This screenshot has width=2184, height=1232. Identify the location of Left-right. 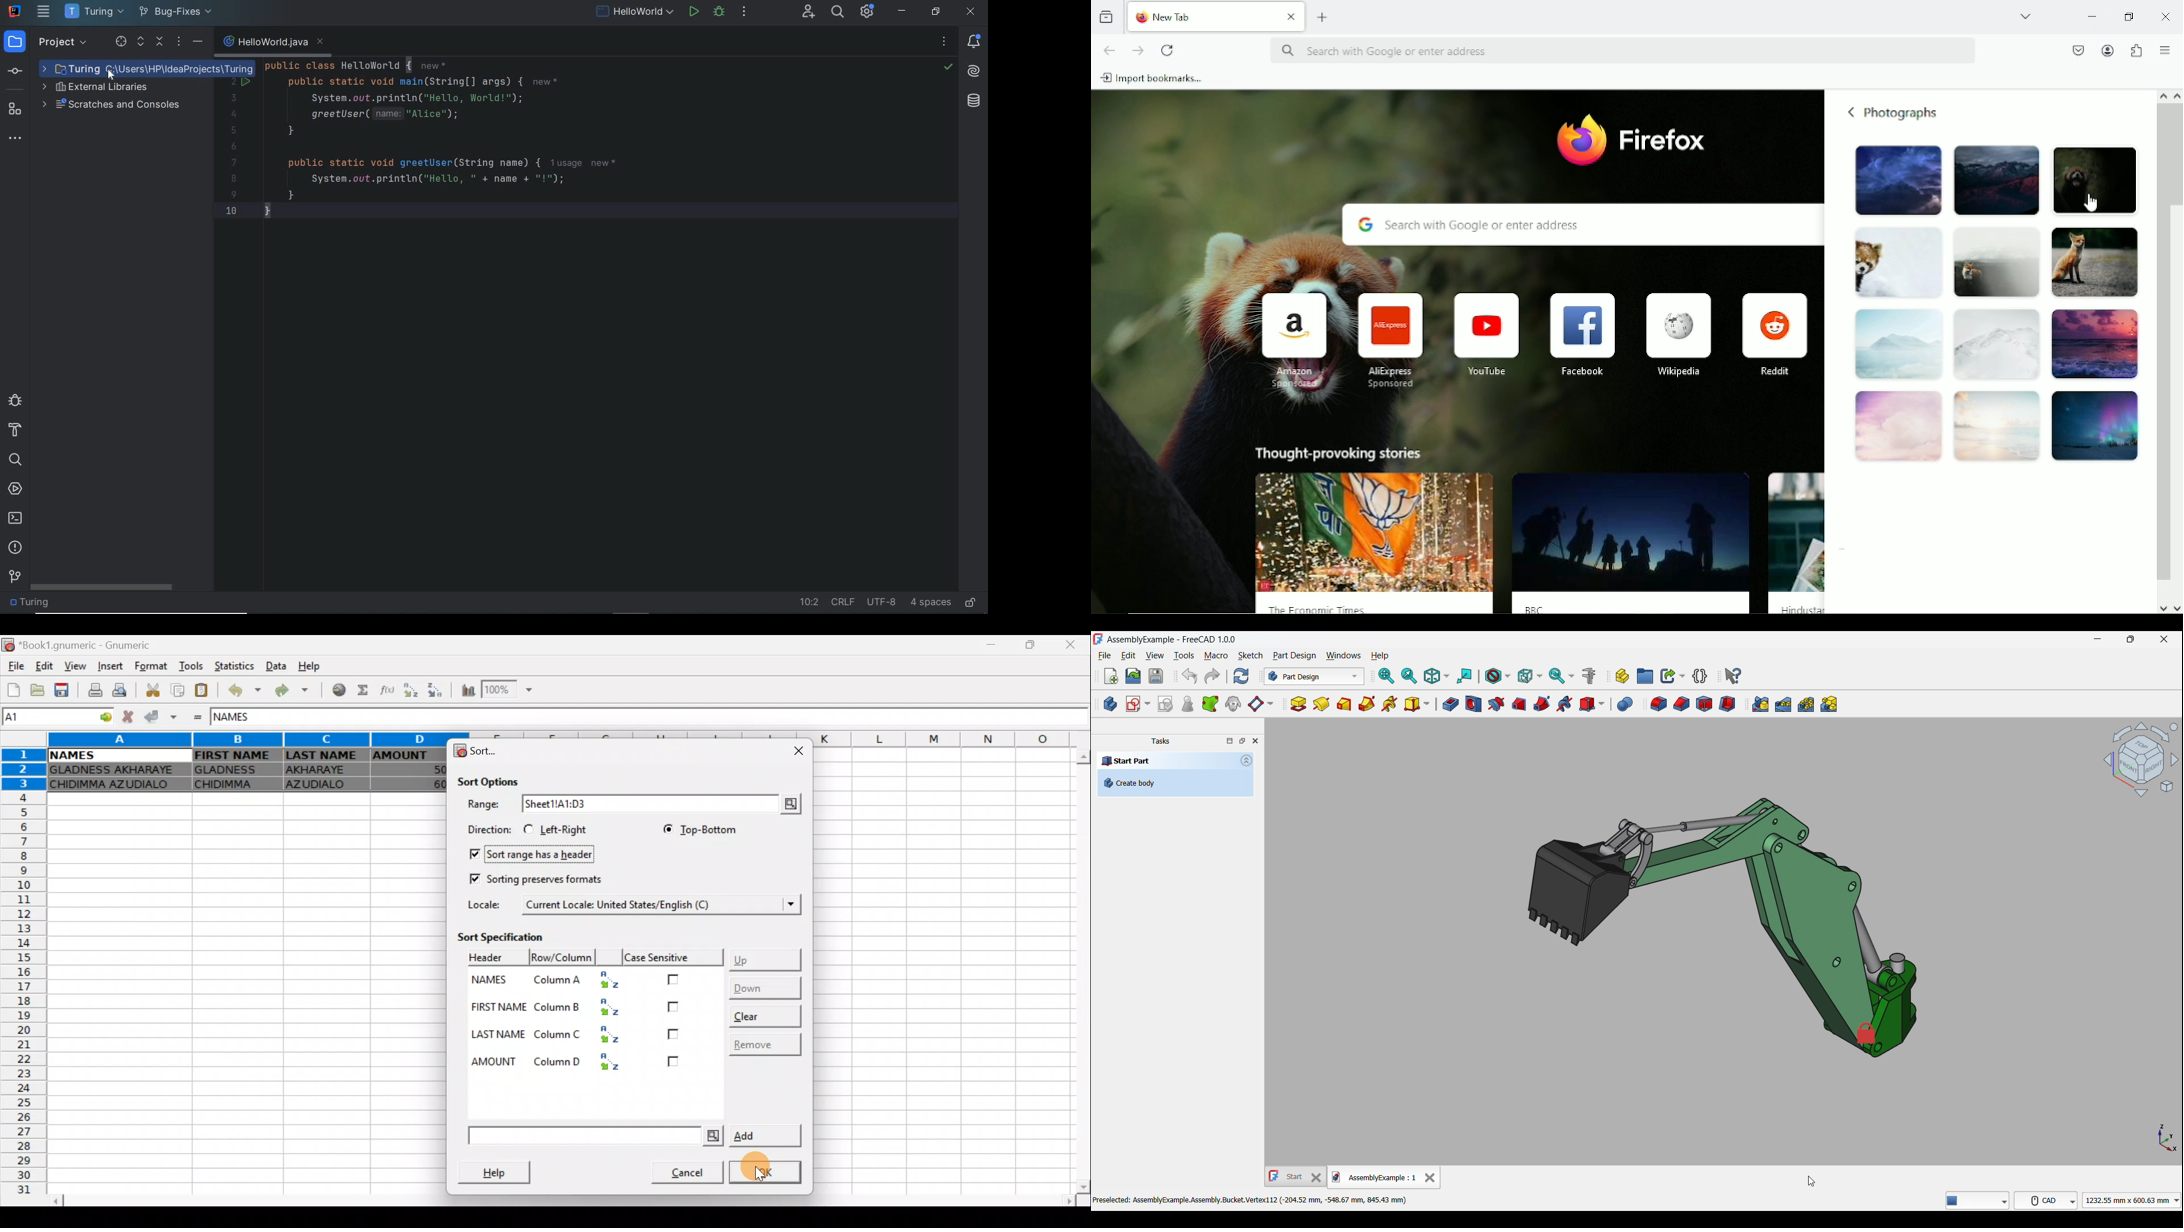
(561, 829).